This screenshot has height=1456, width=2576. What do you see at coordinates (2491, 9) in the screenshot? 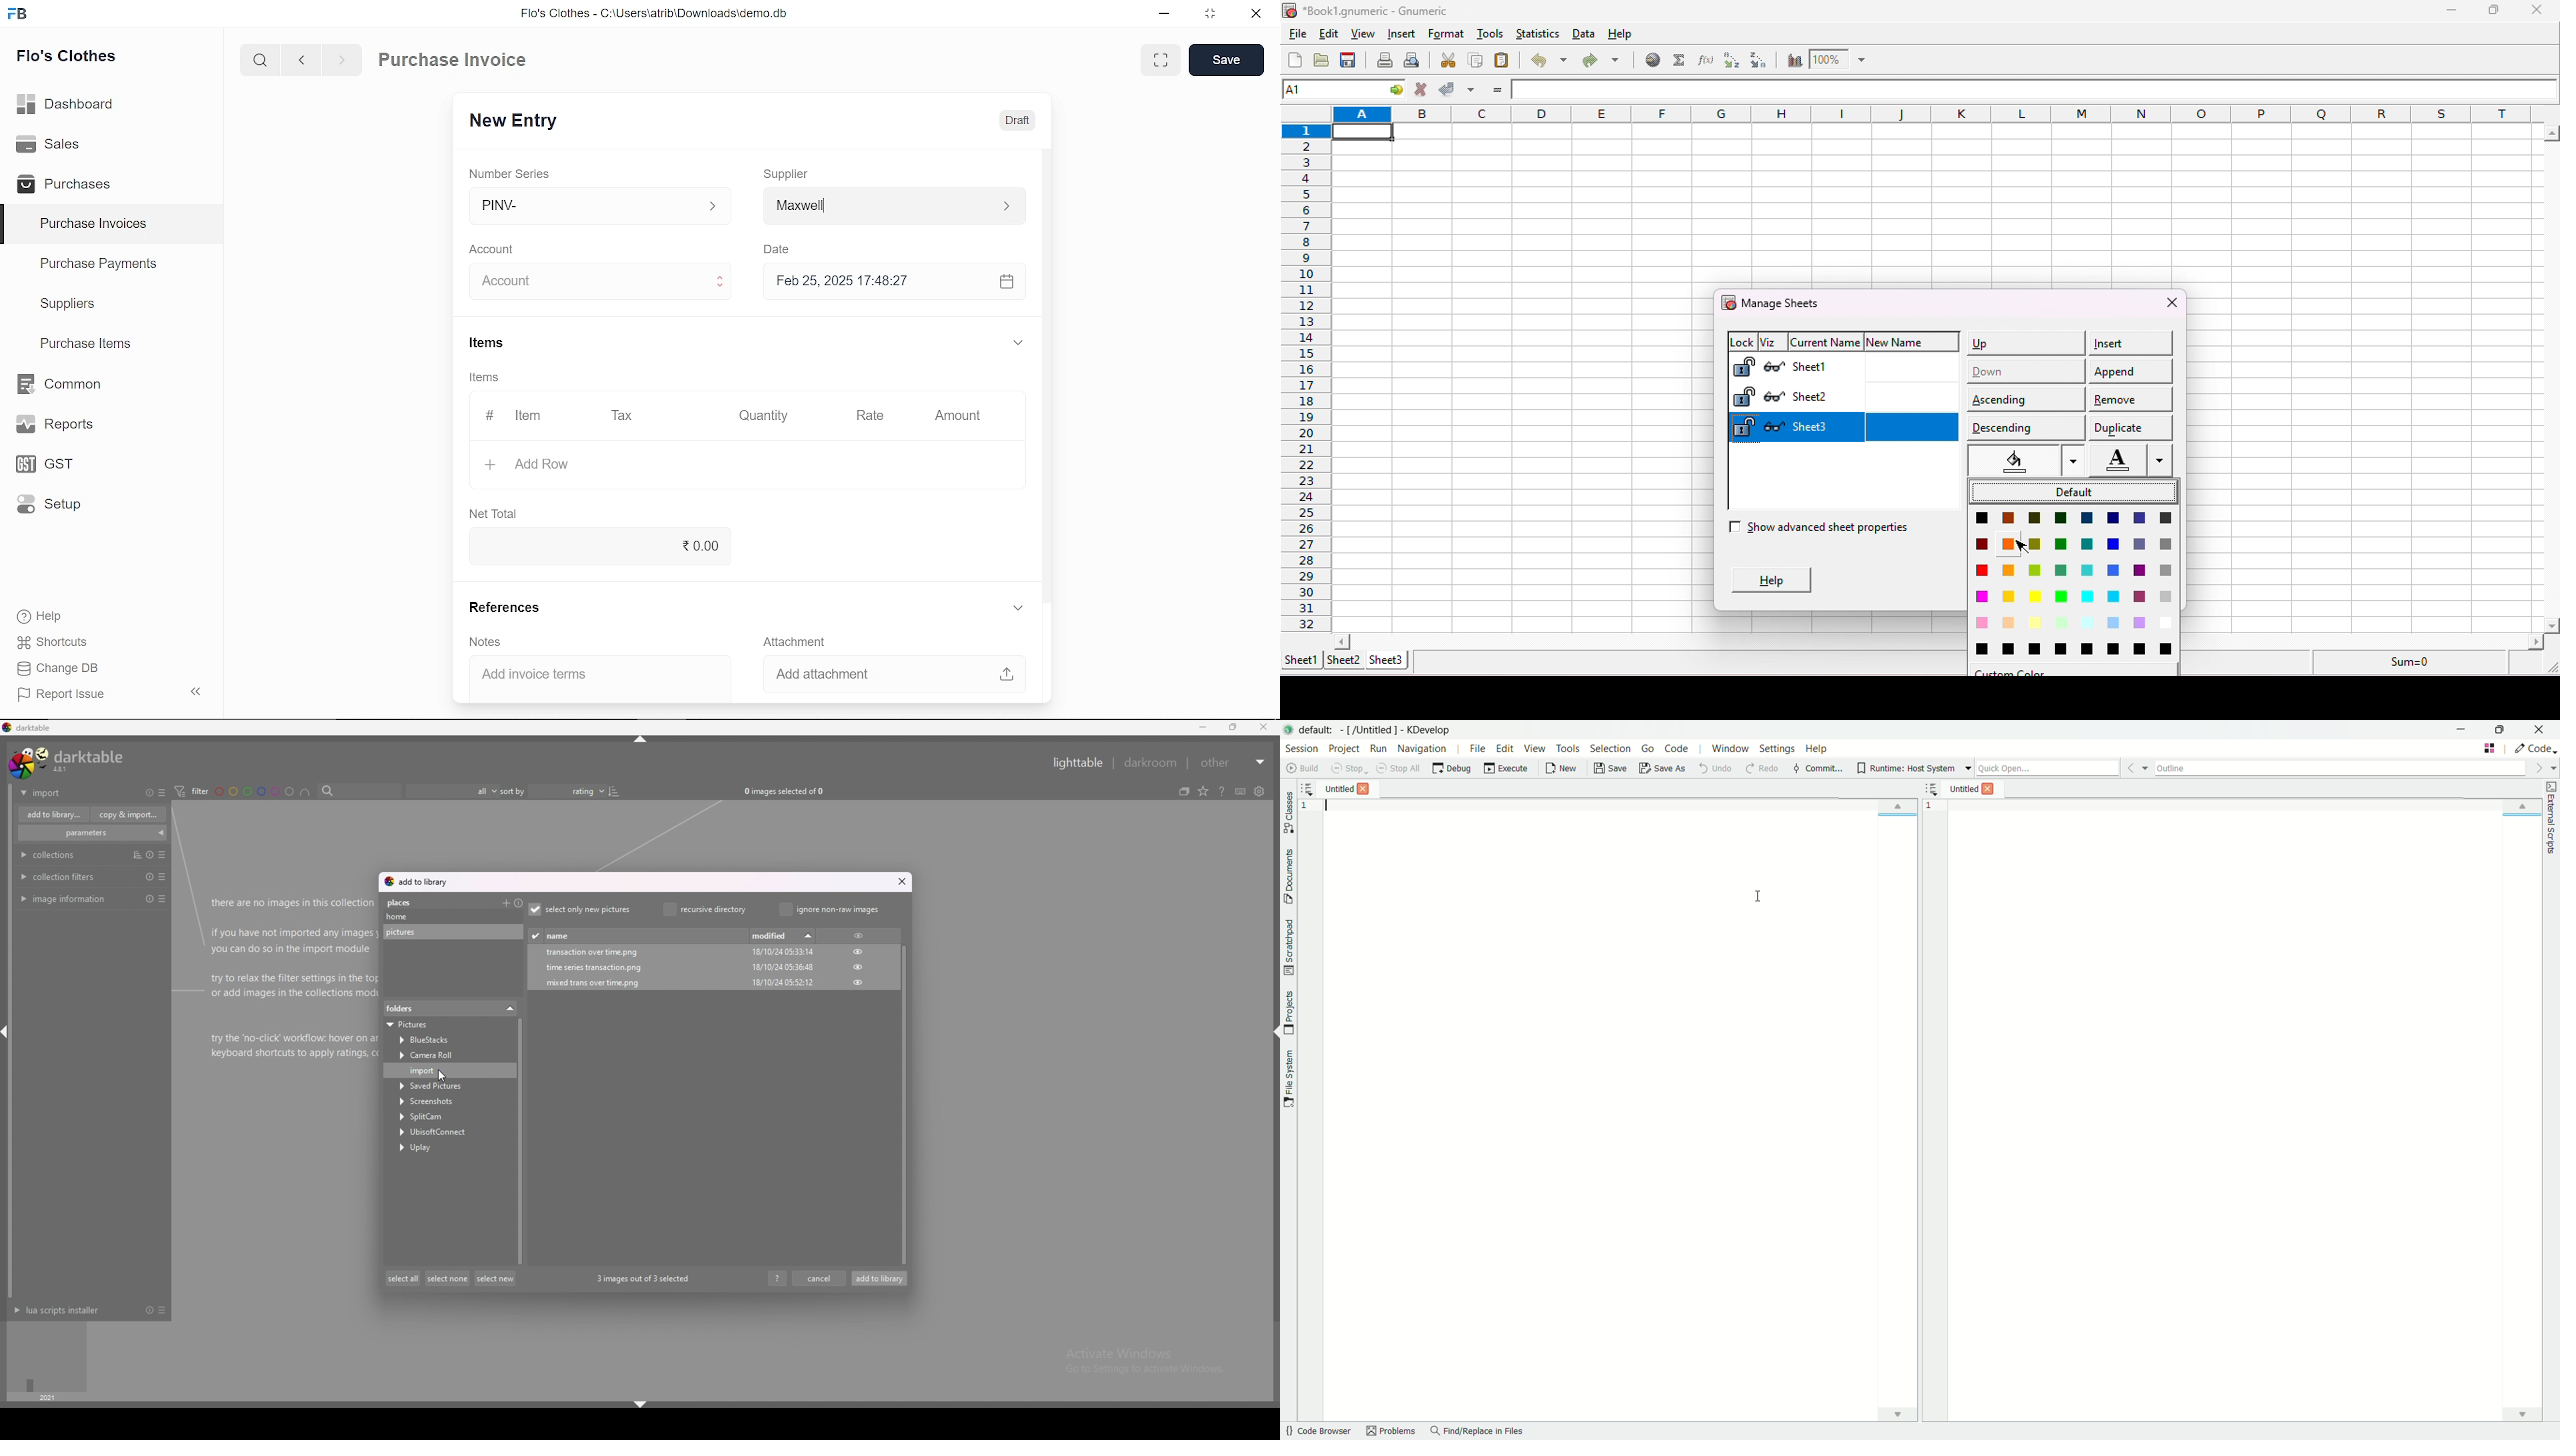
I see `maximize` at bounding box center [2491, 9].